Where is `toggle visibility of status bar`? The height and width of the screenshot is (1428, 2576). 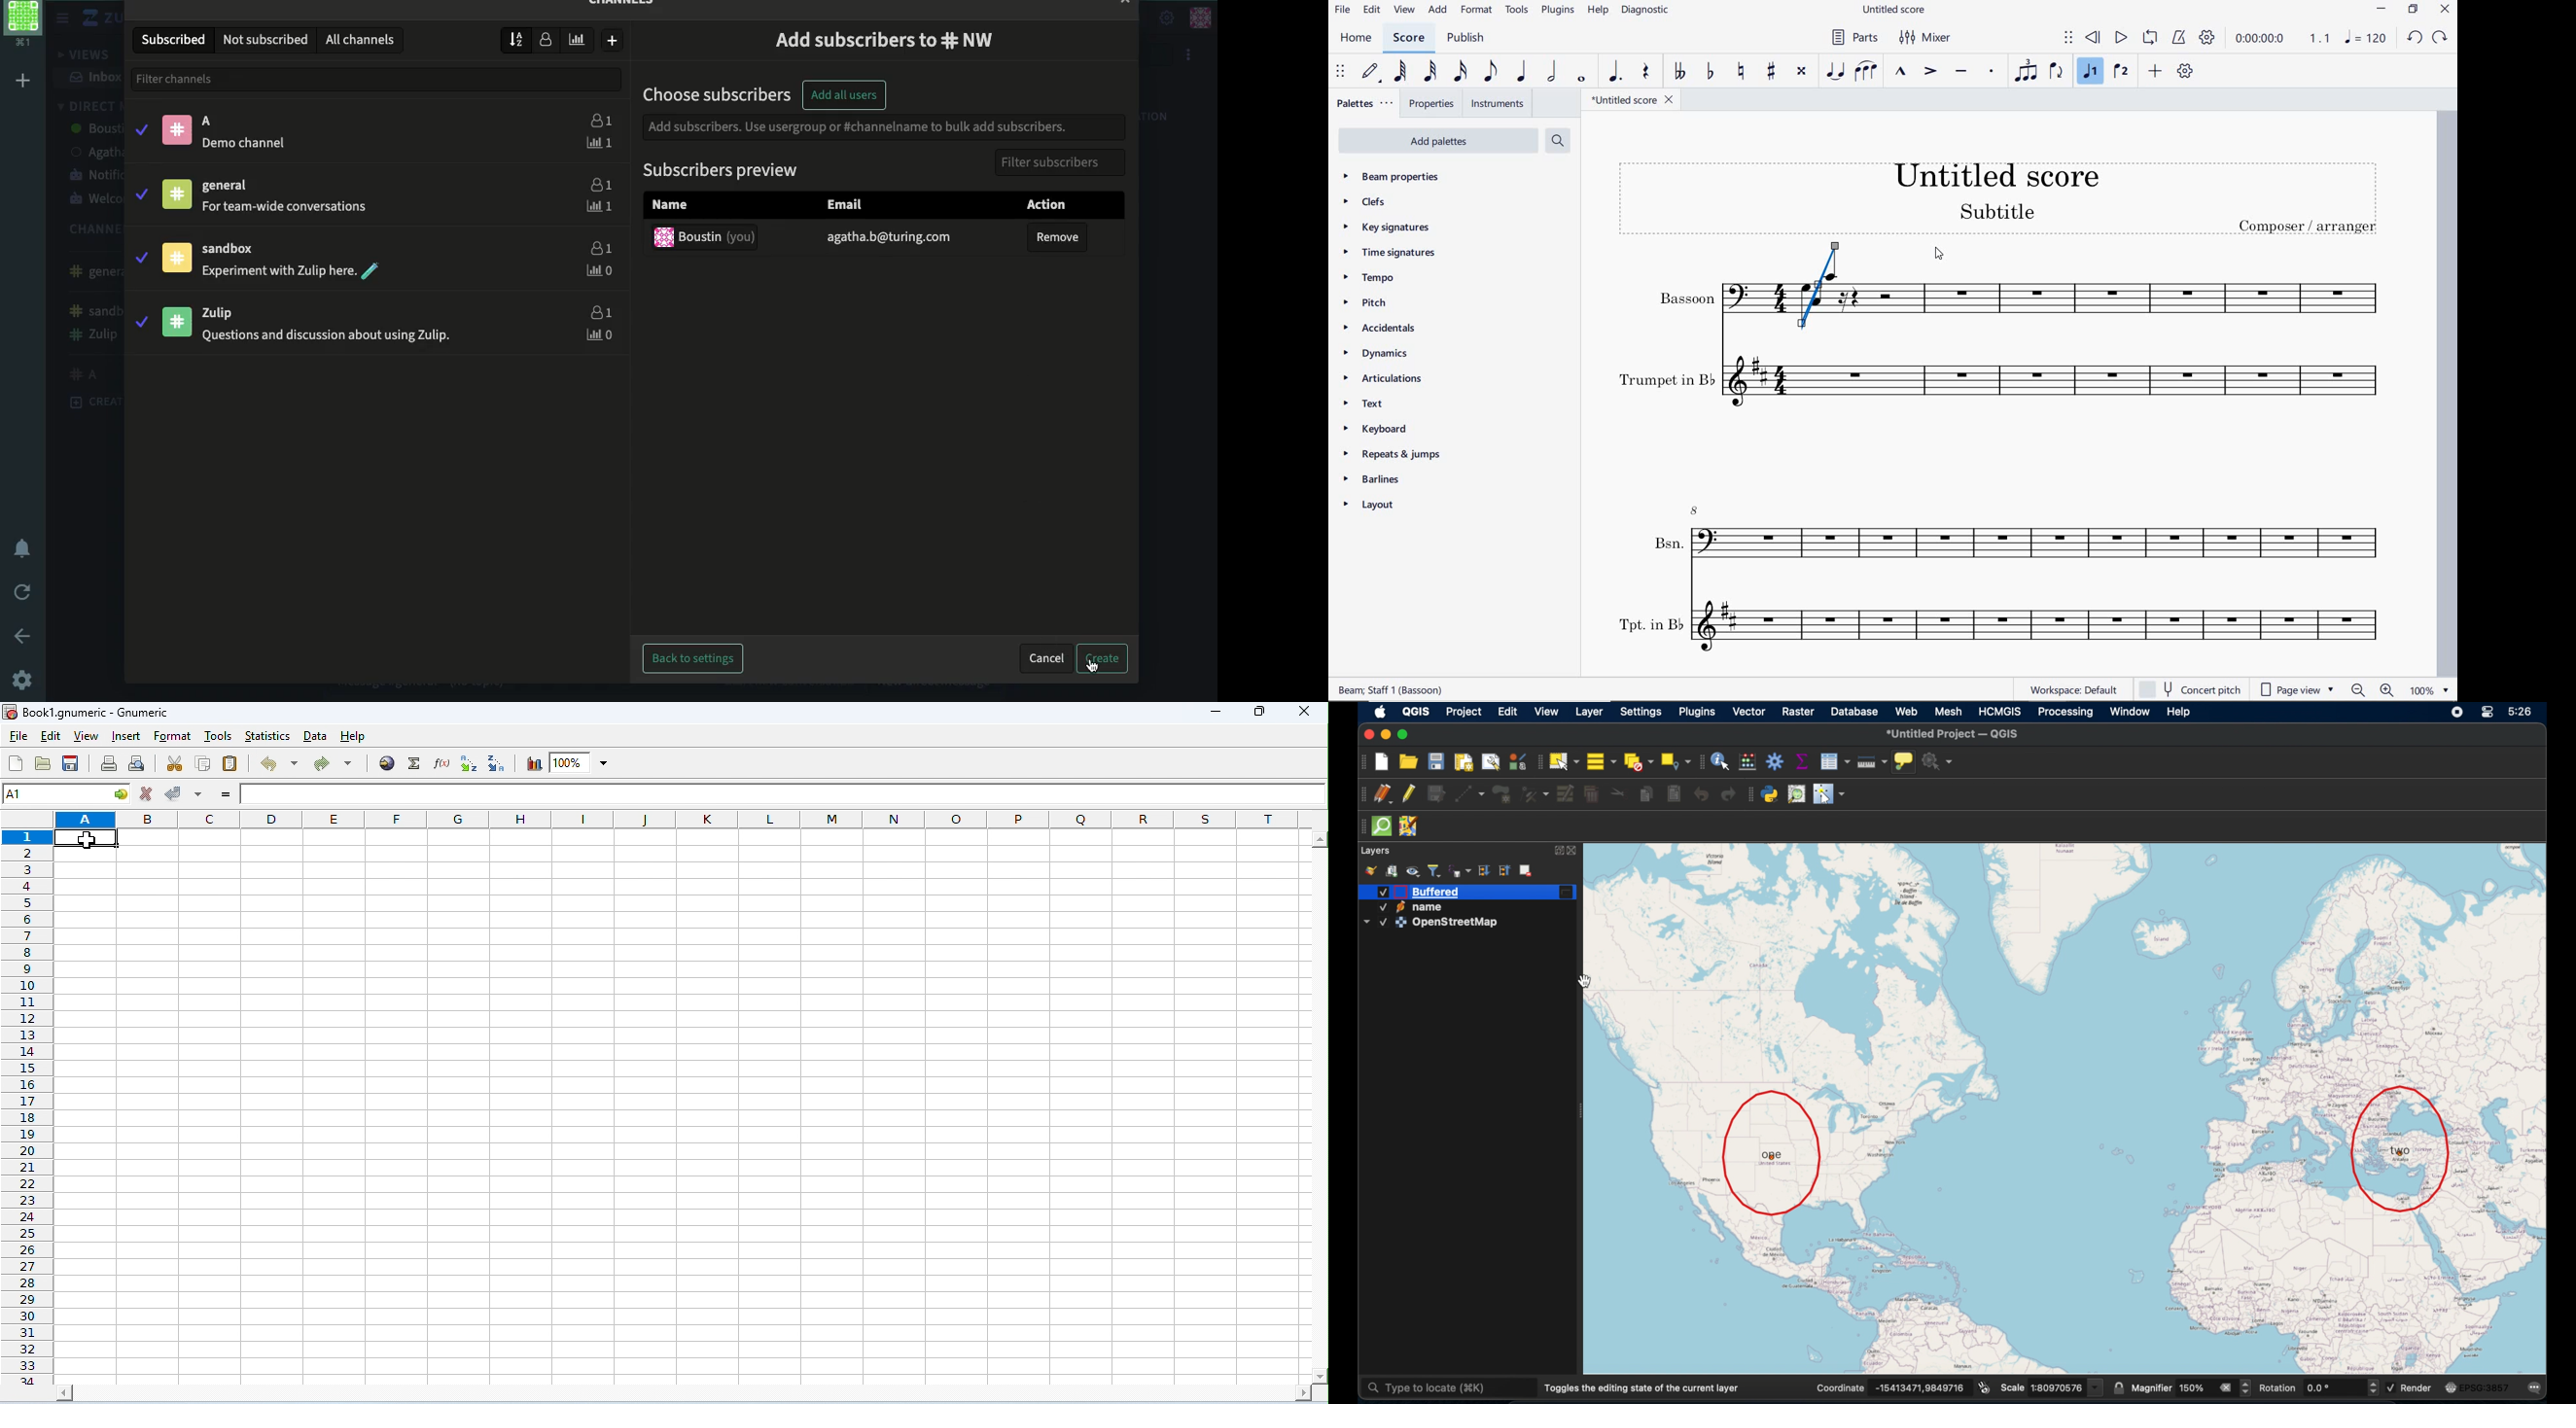
toggle visibility of status bar is located at coordinates (605, 1389).